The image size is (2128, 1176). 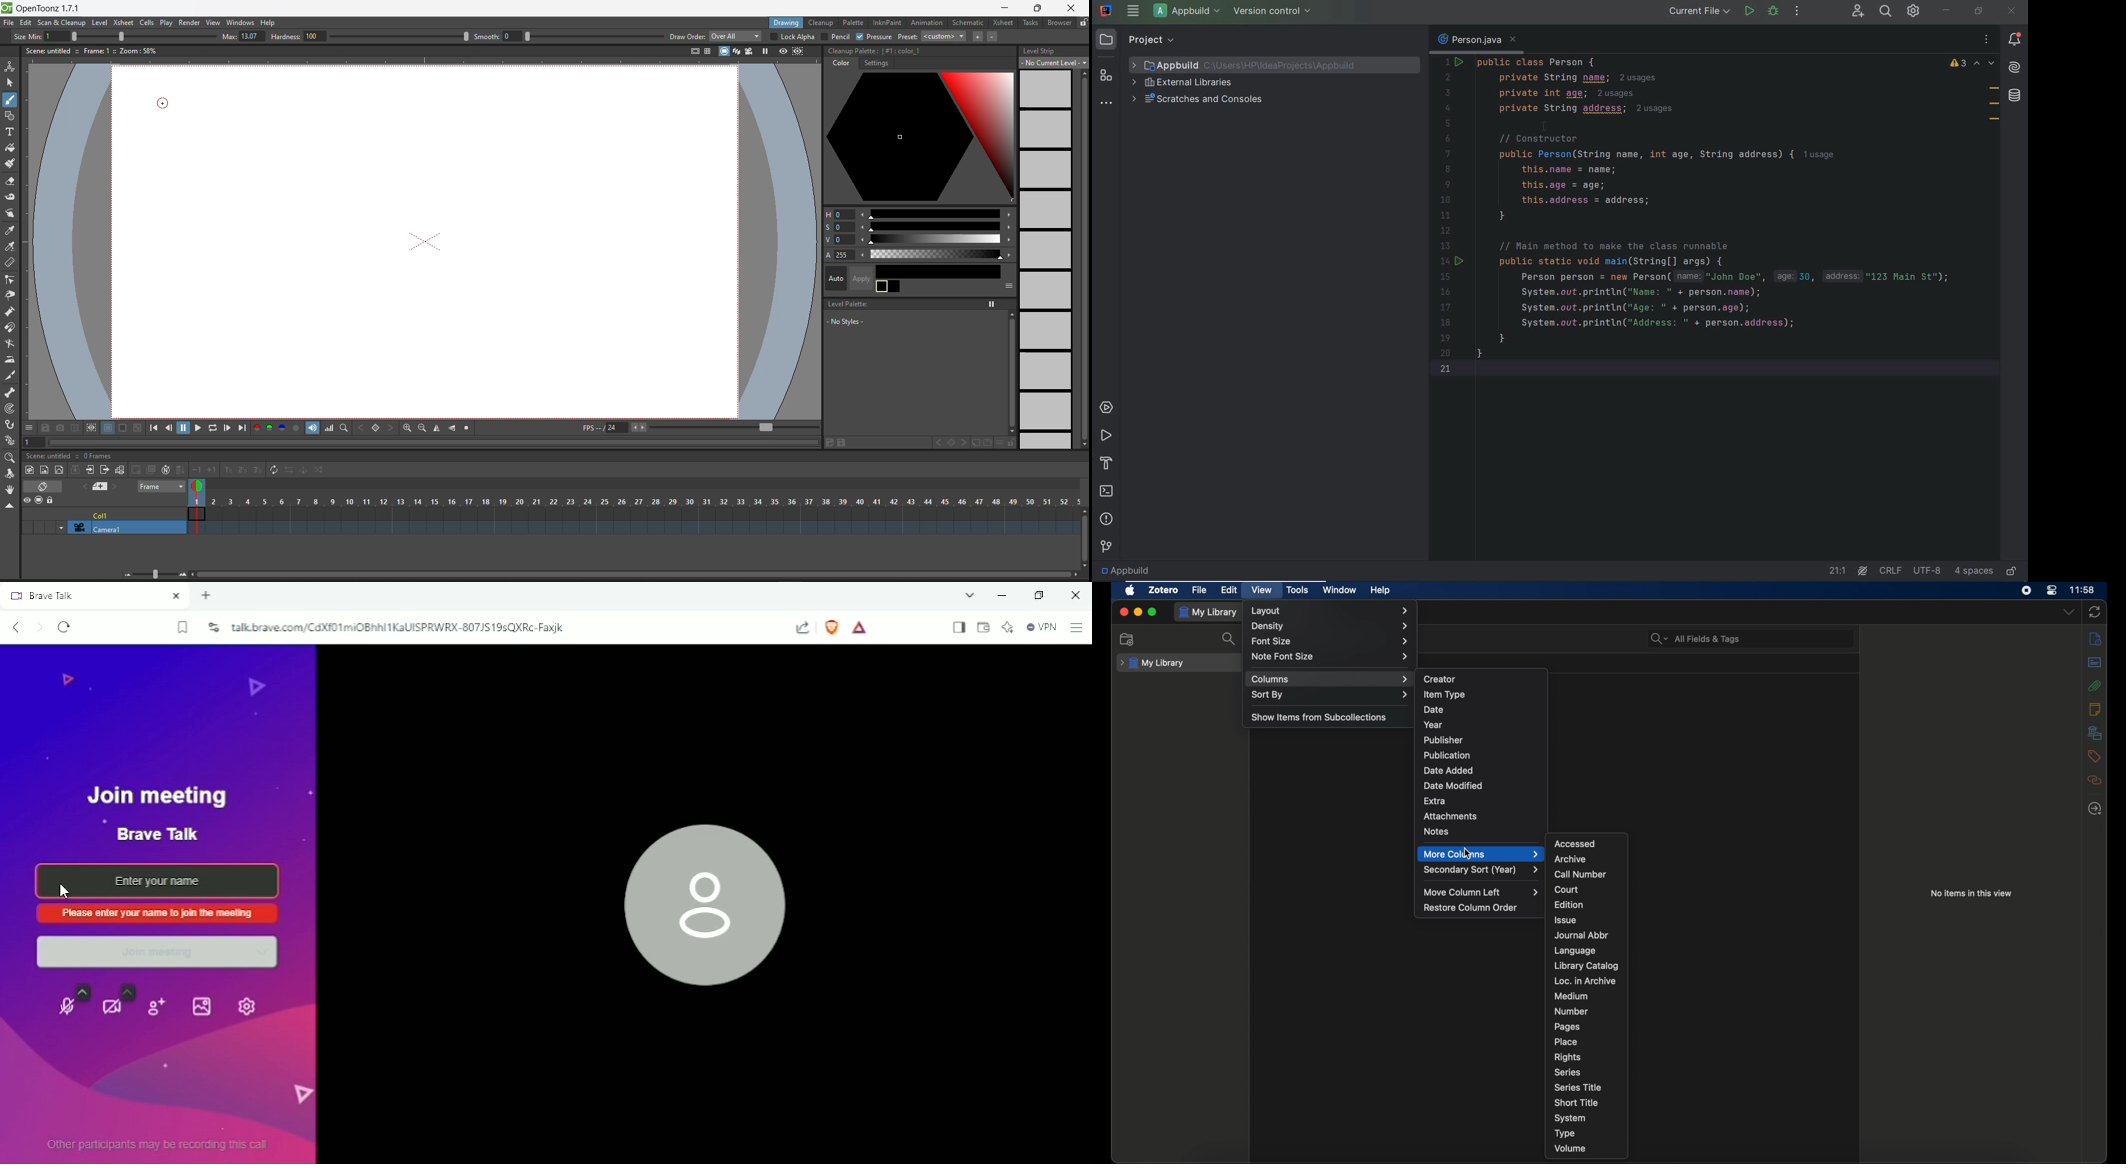 I want to click on short title, so click(x=1575, y=1103).